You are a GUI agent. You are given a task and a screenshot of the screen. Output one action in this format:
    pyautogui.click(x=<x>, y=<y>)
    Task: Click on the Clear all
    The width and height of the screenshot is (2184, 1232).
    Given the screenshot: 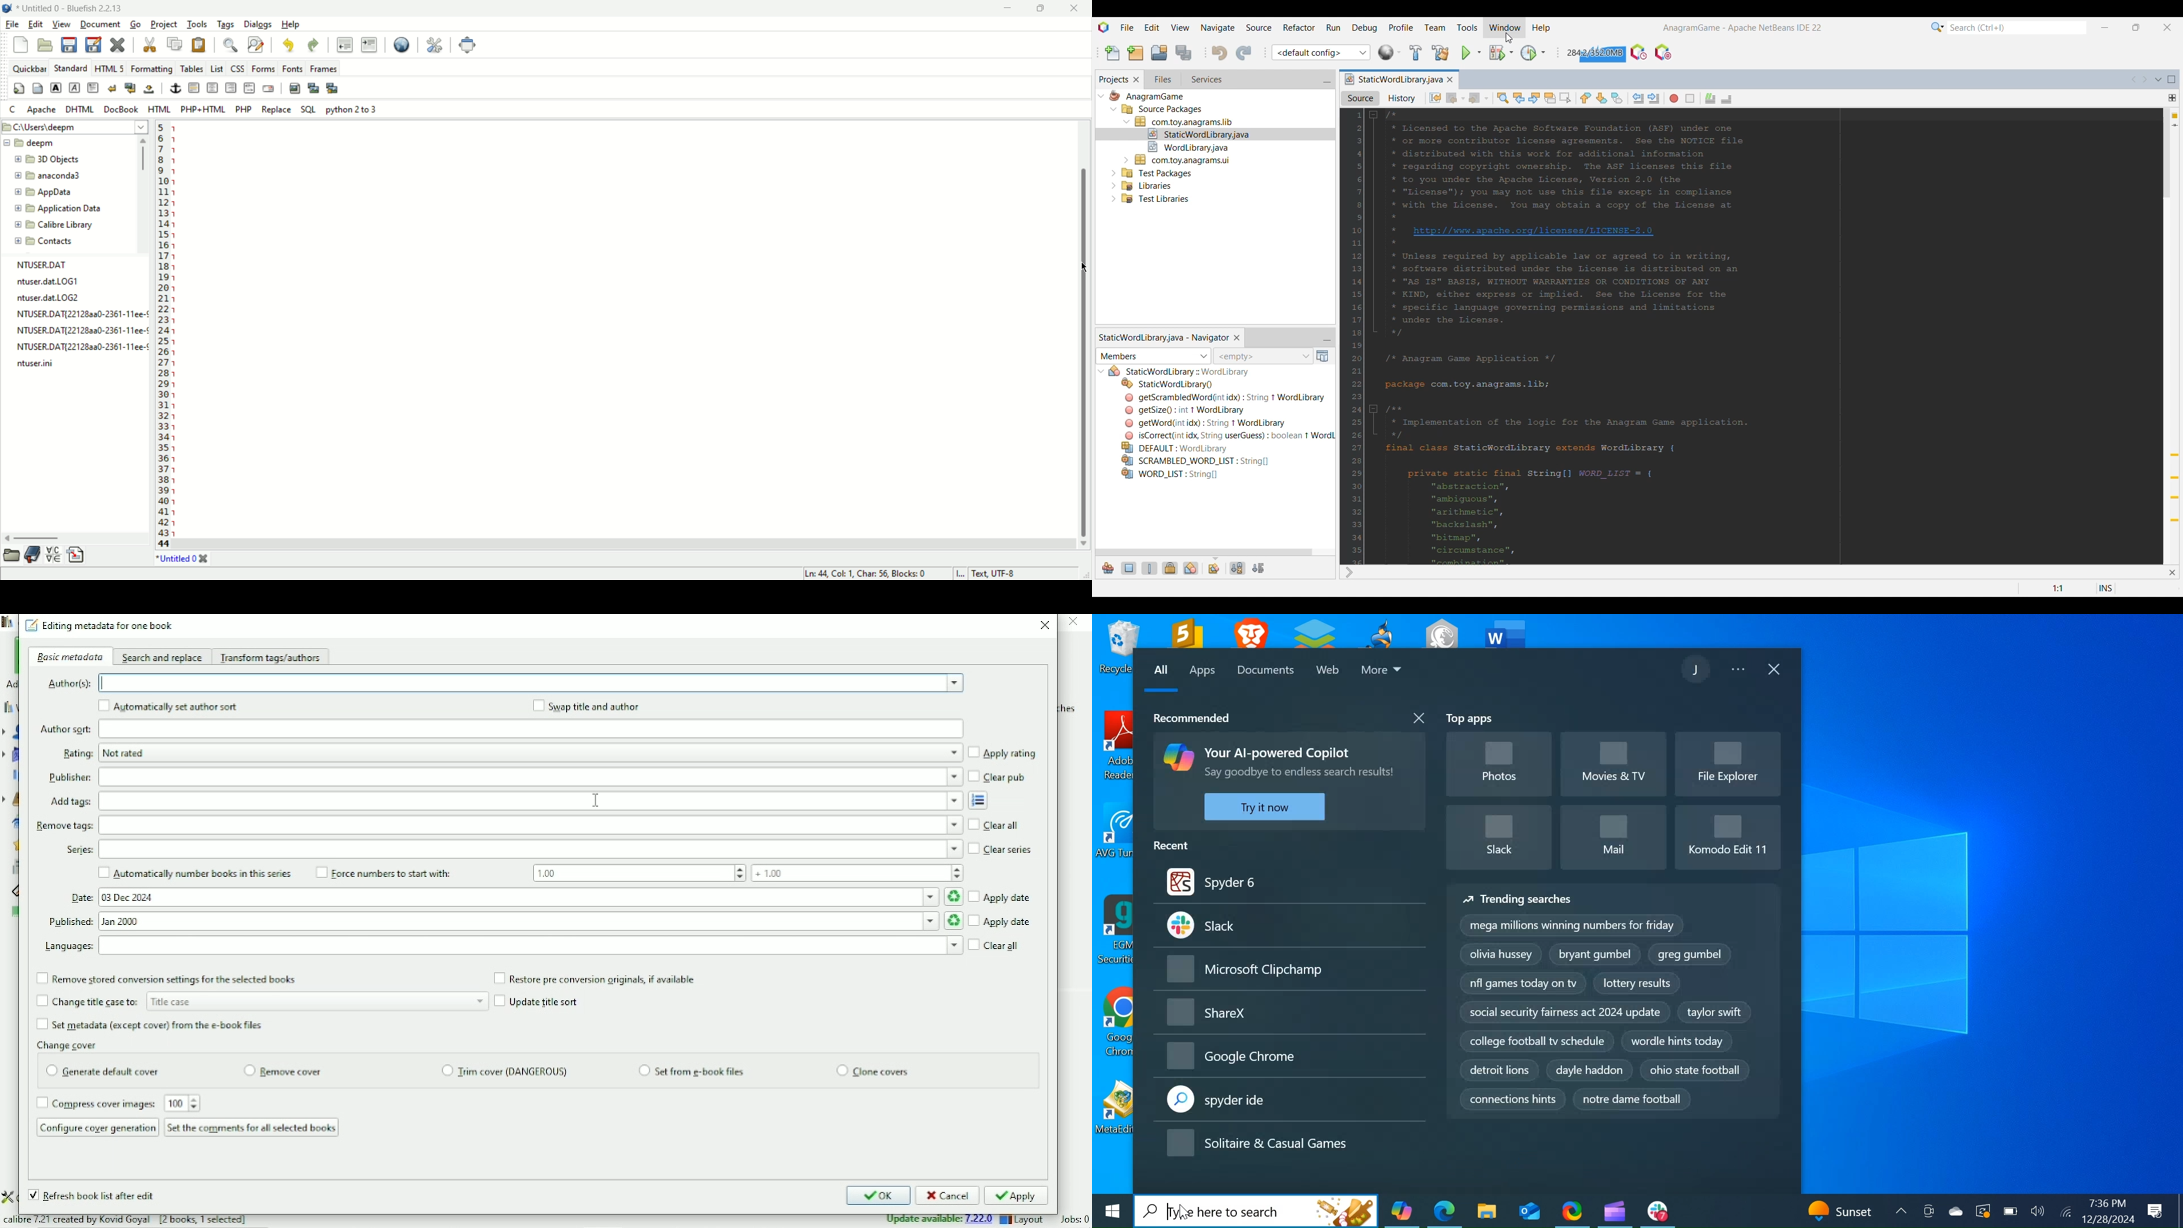 What is the action you would take?
    pyautogui.click(x=997, y=826)
    